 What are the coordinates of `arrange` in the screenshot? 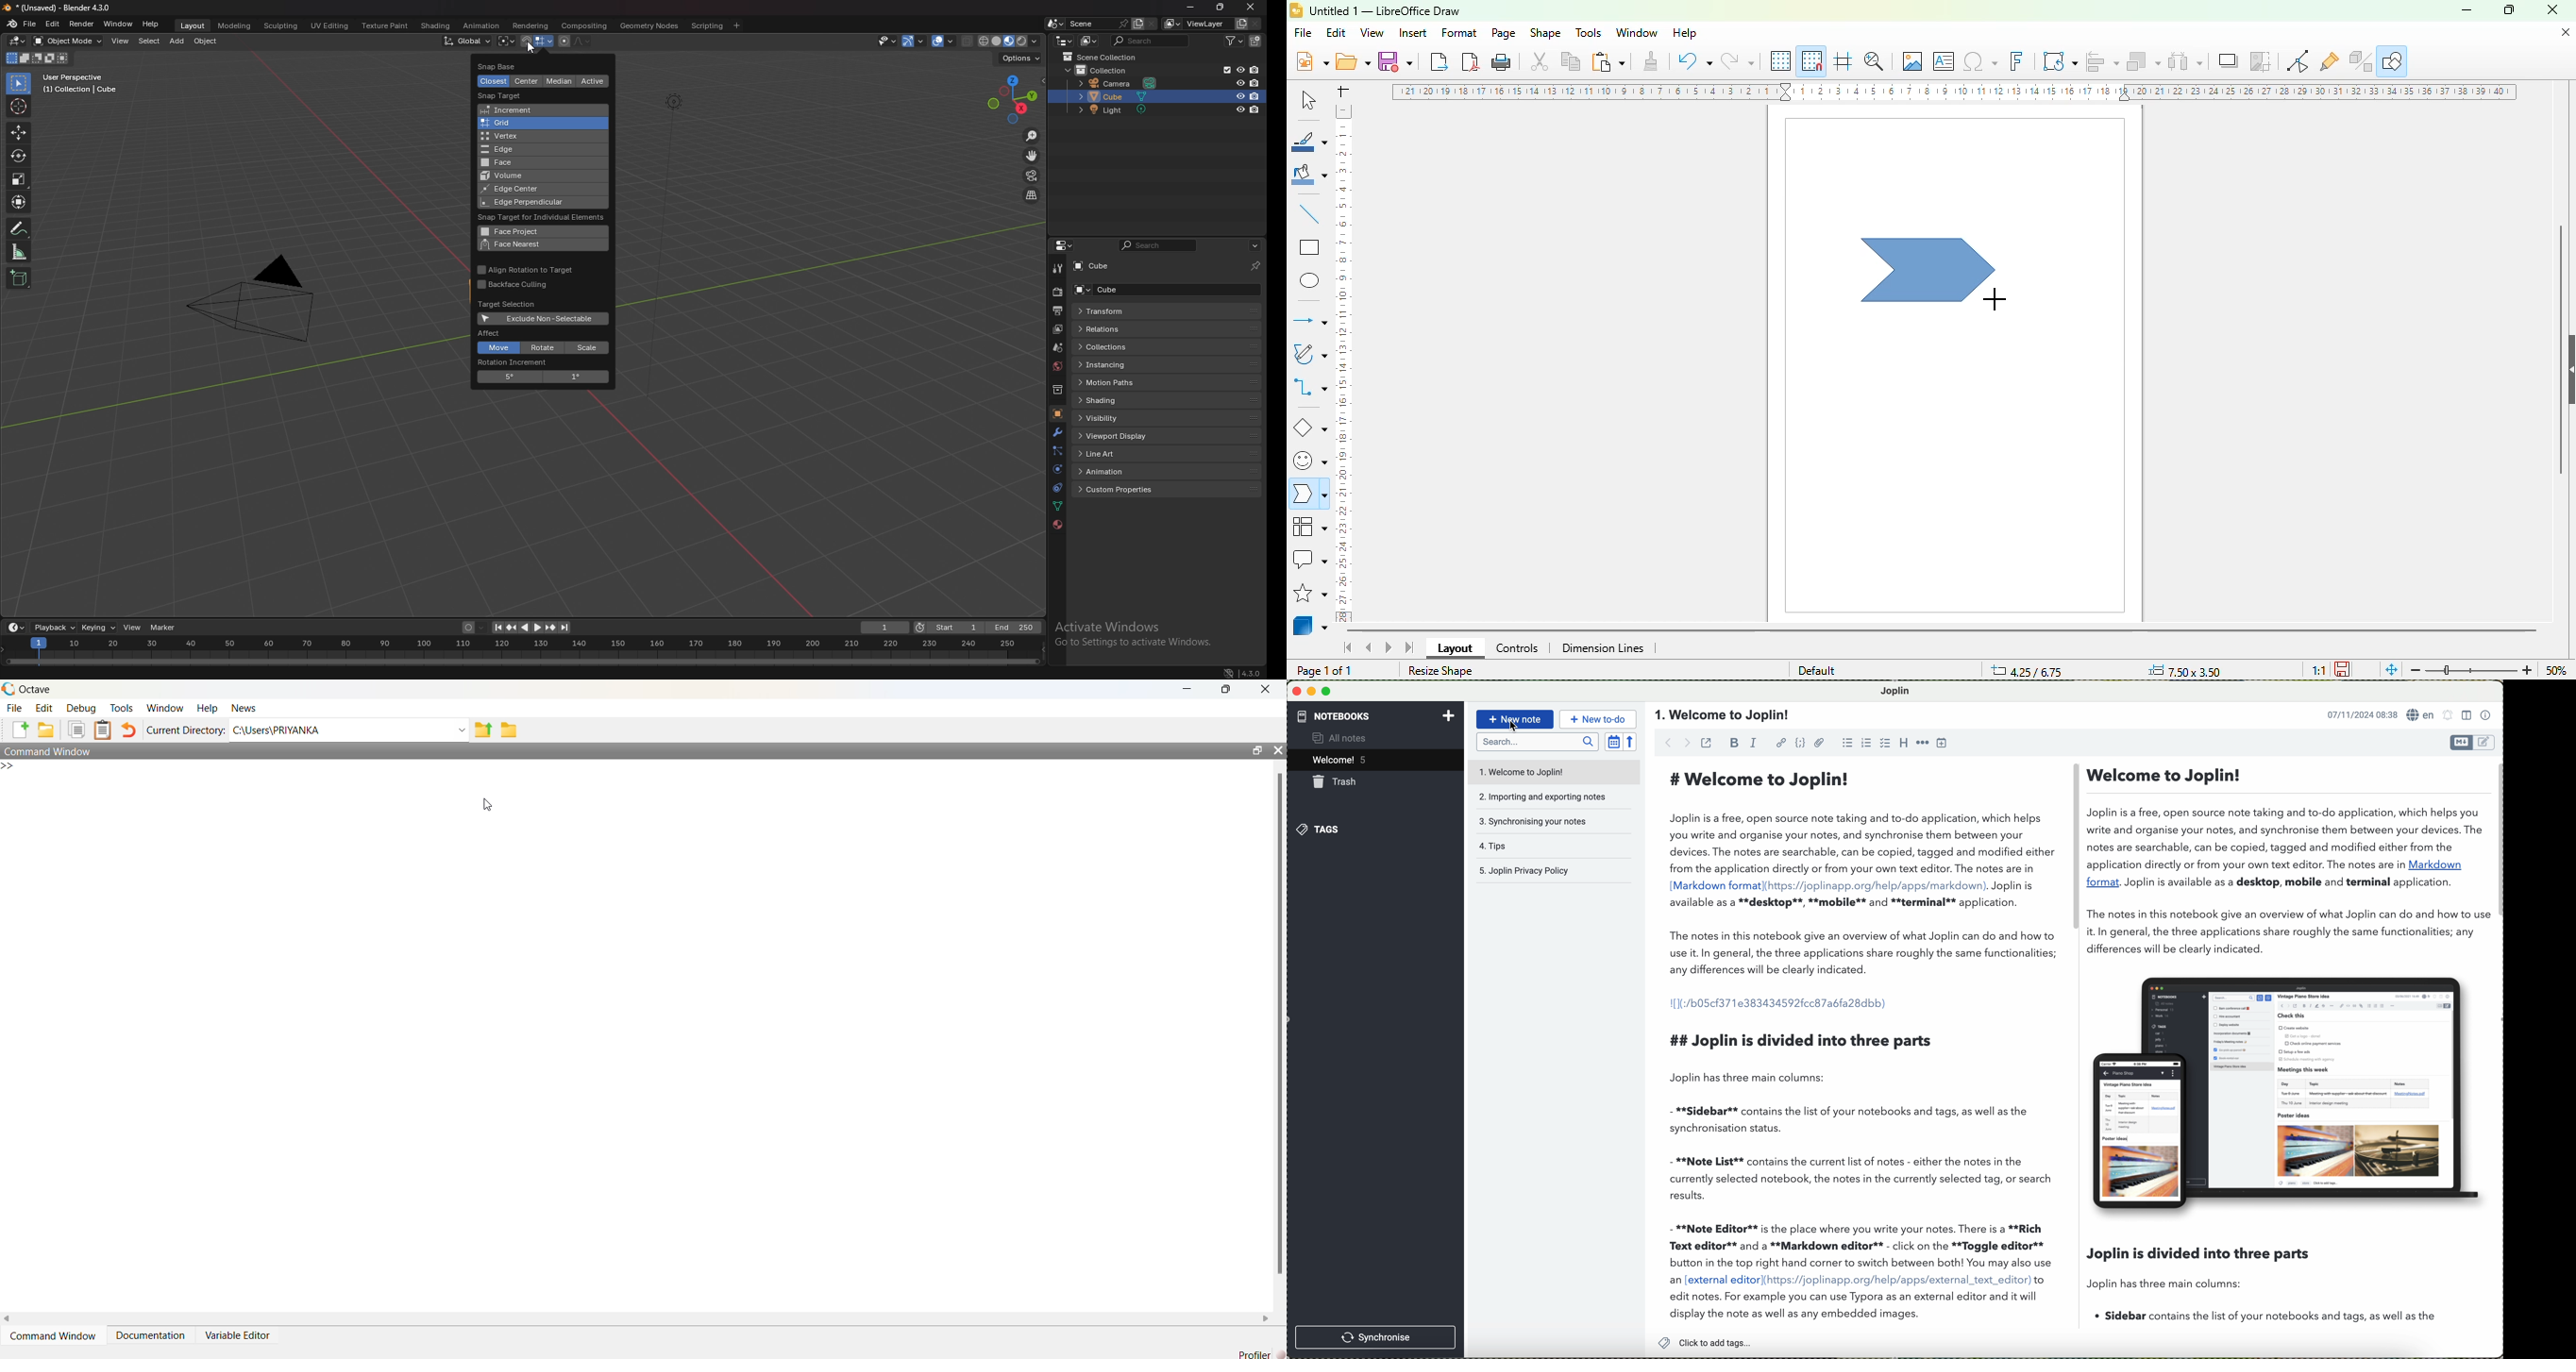 It's located at (2144, 61).